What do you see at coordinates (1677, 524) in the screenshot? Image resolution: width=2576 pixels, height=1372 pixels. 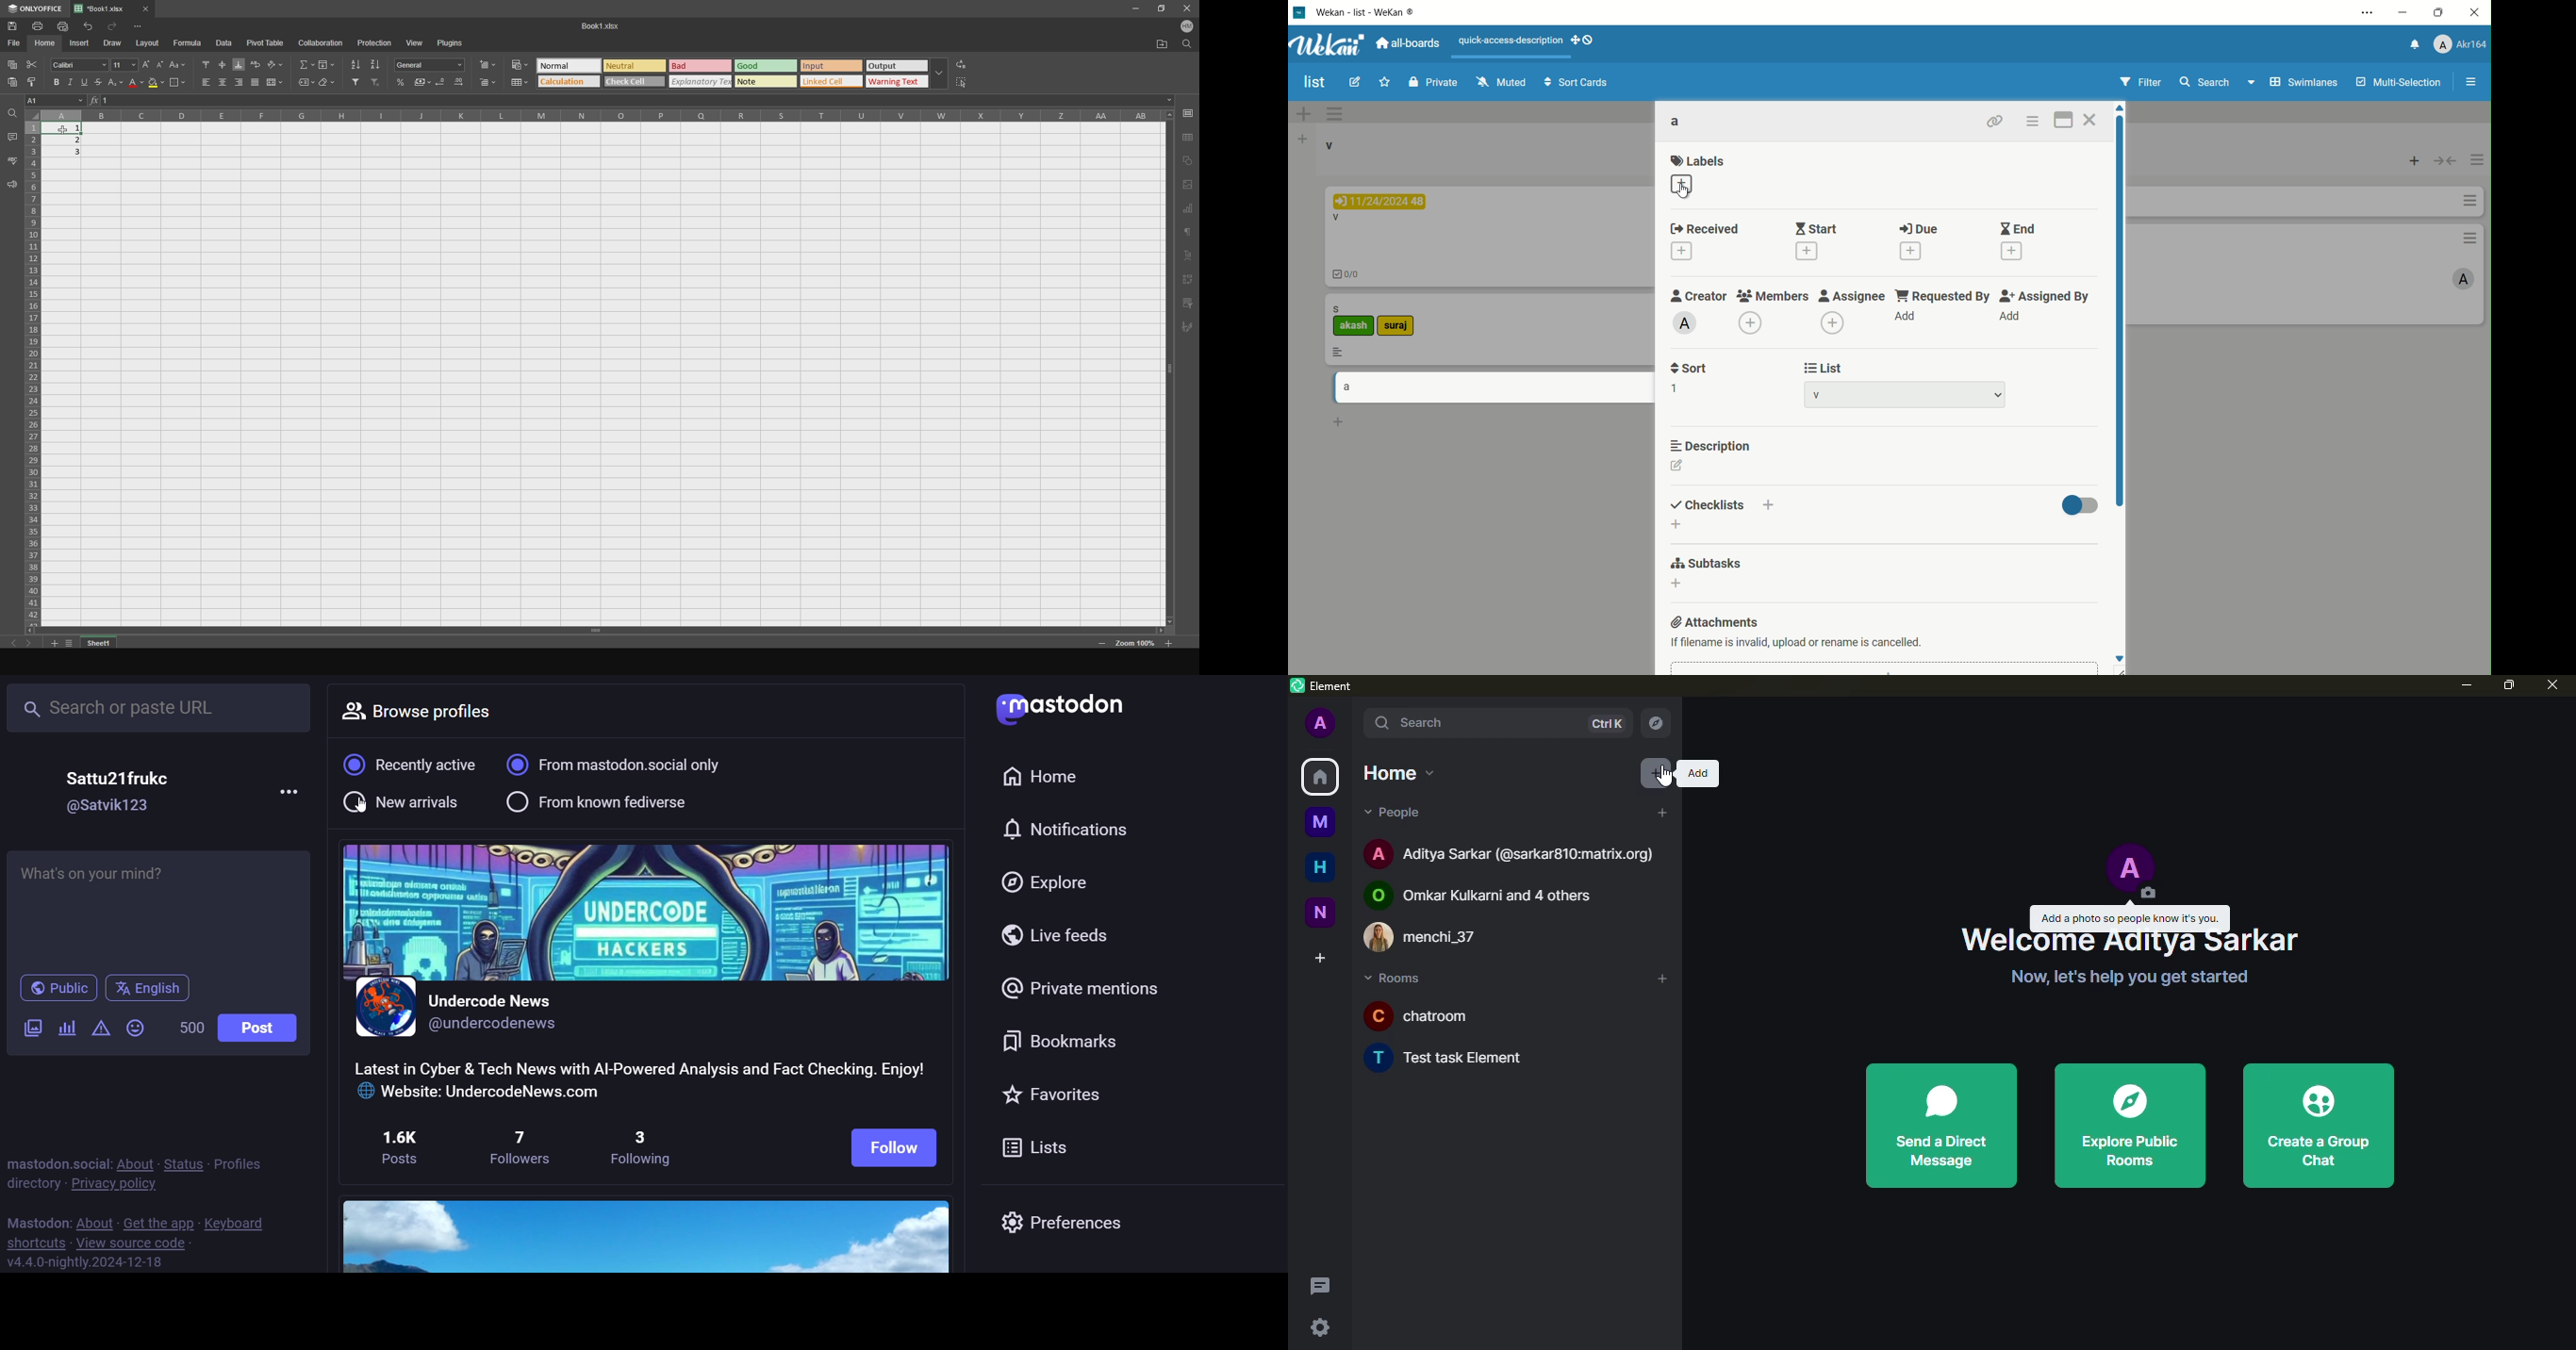 I see `add checklist` at bounding box center [1677, 524].